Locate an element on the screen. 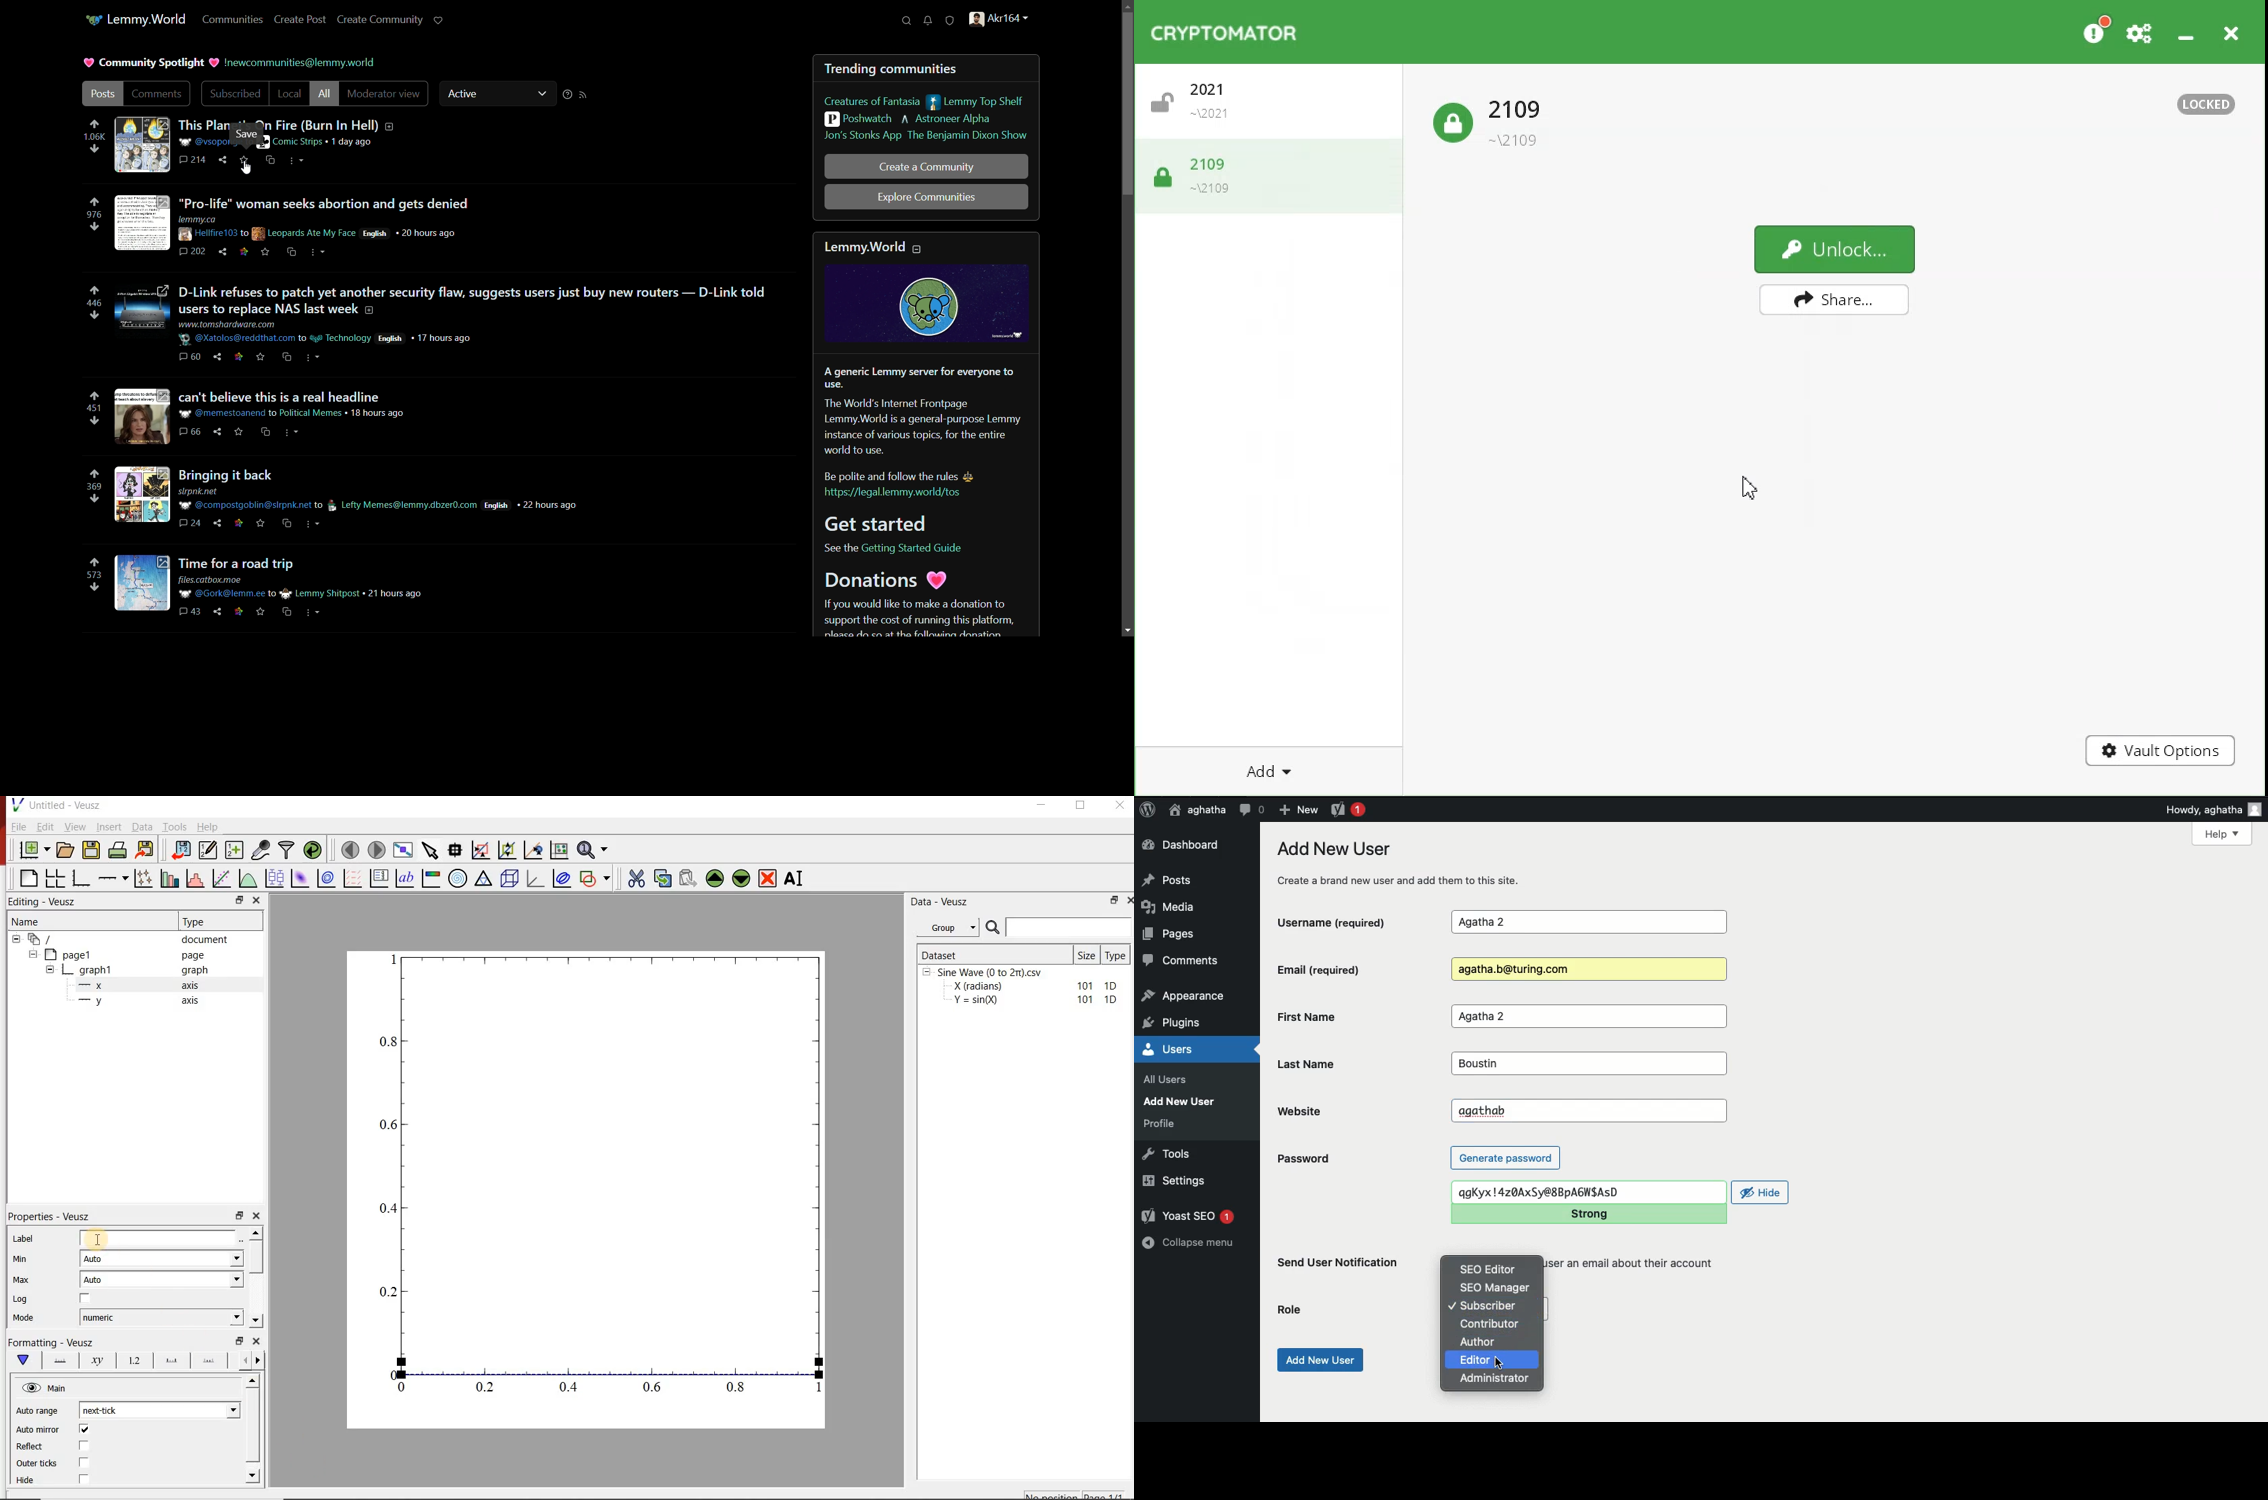 This screenshot has width=2268, height=1512. Checkbox is located at coordinates (86, 1300).